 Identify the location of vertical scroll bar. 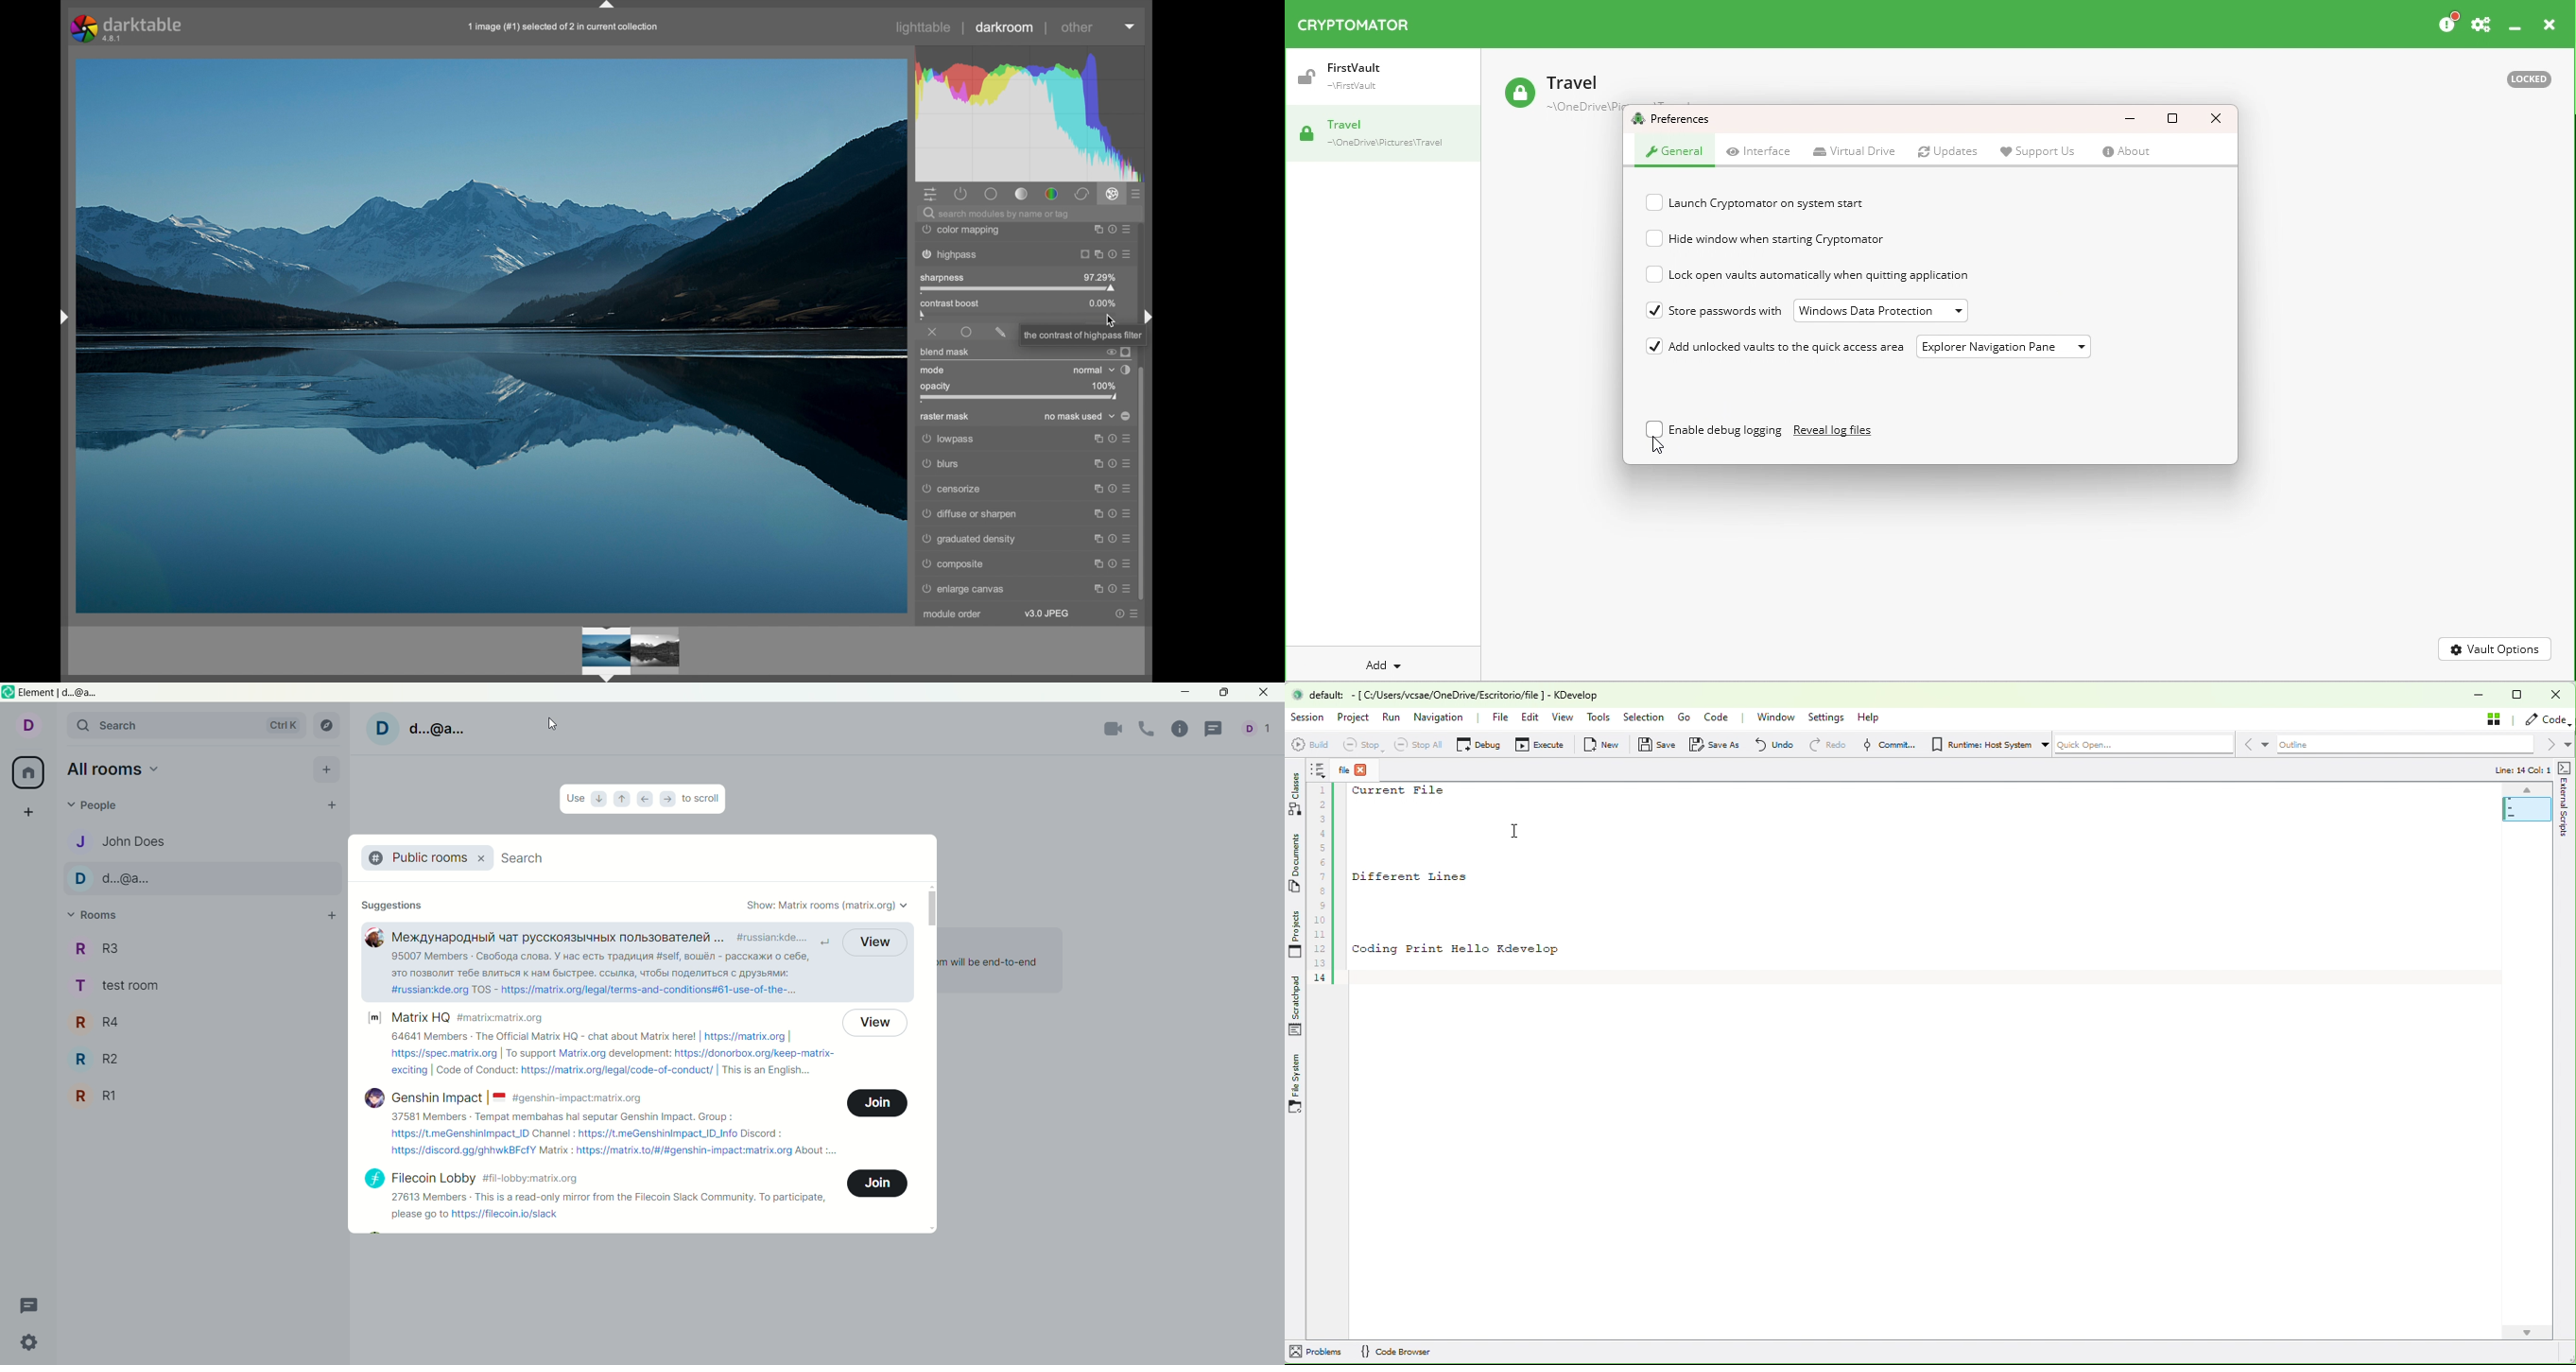
(929, 1058).